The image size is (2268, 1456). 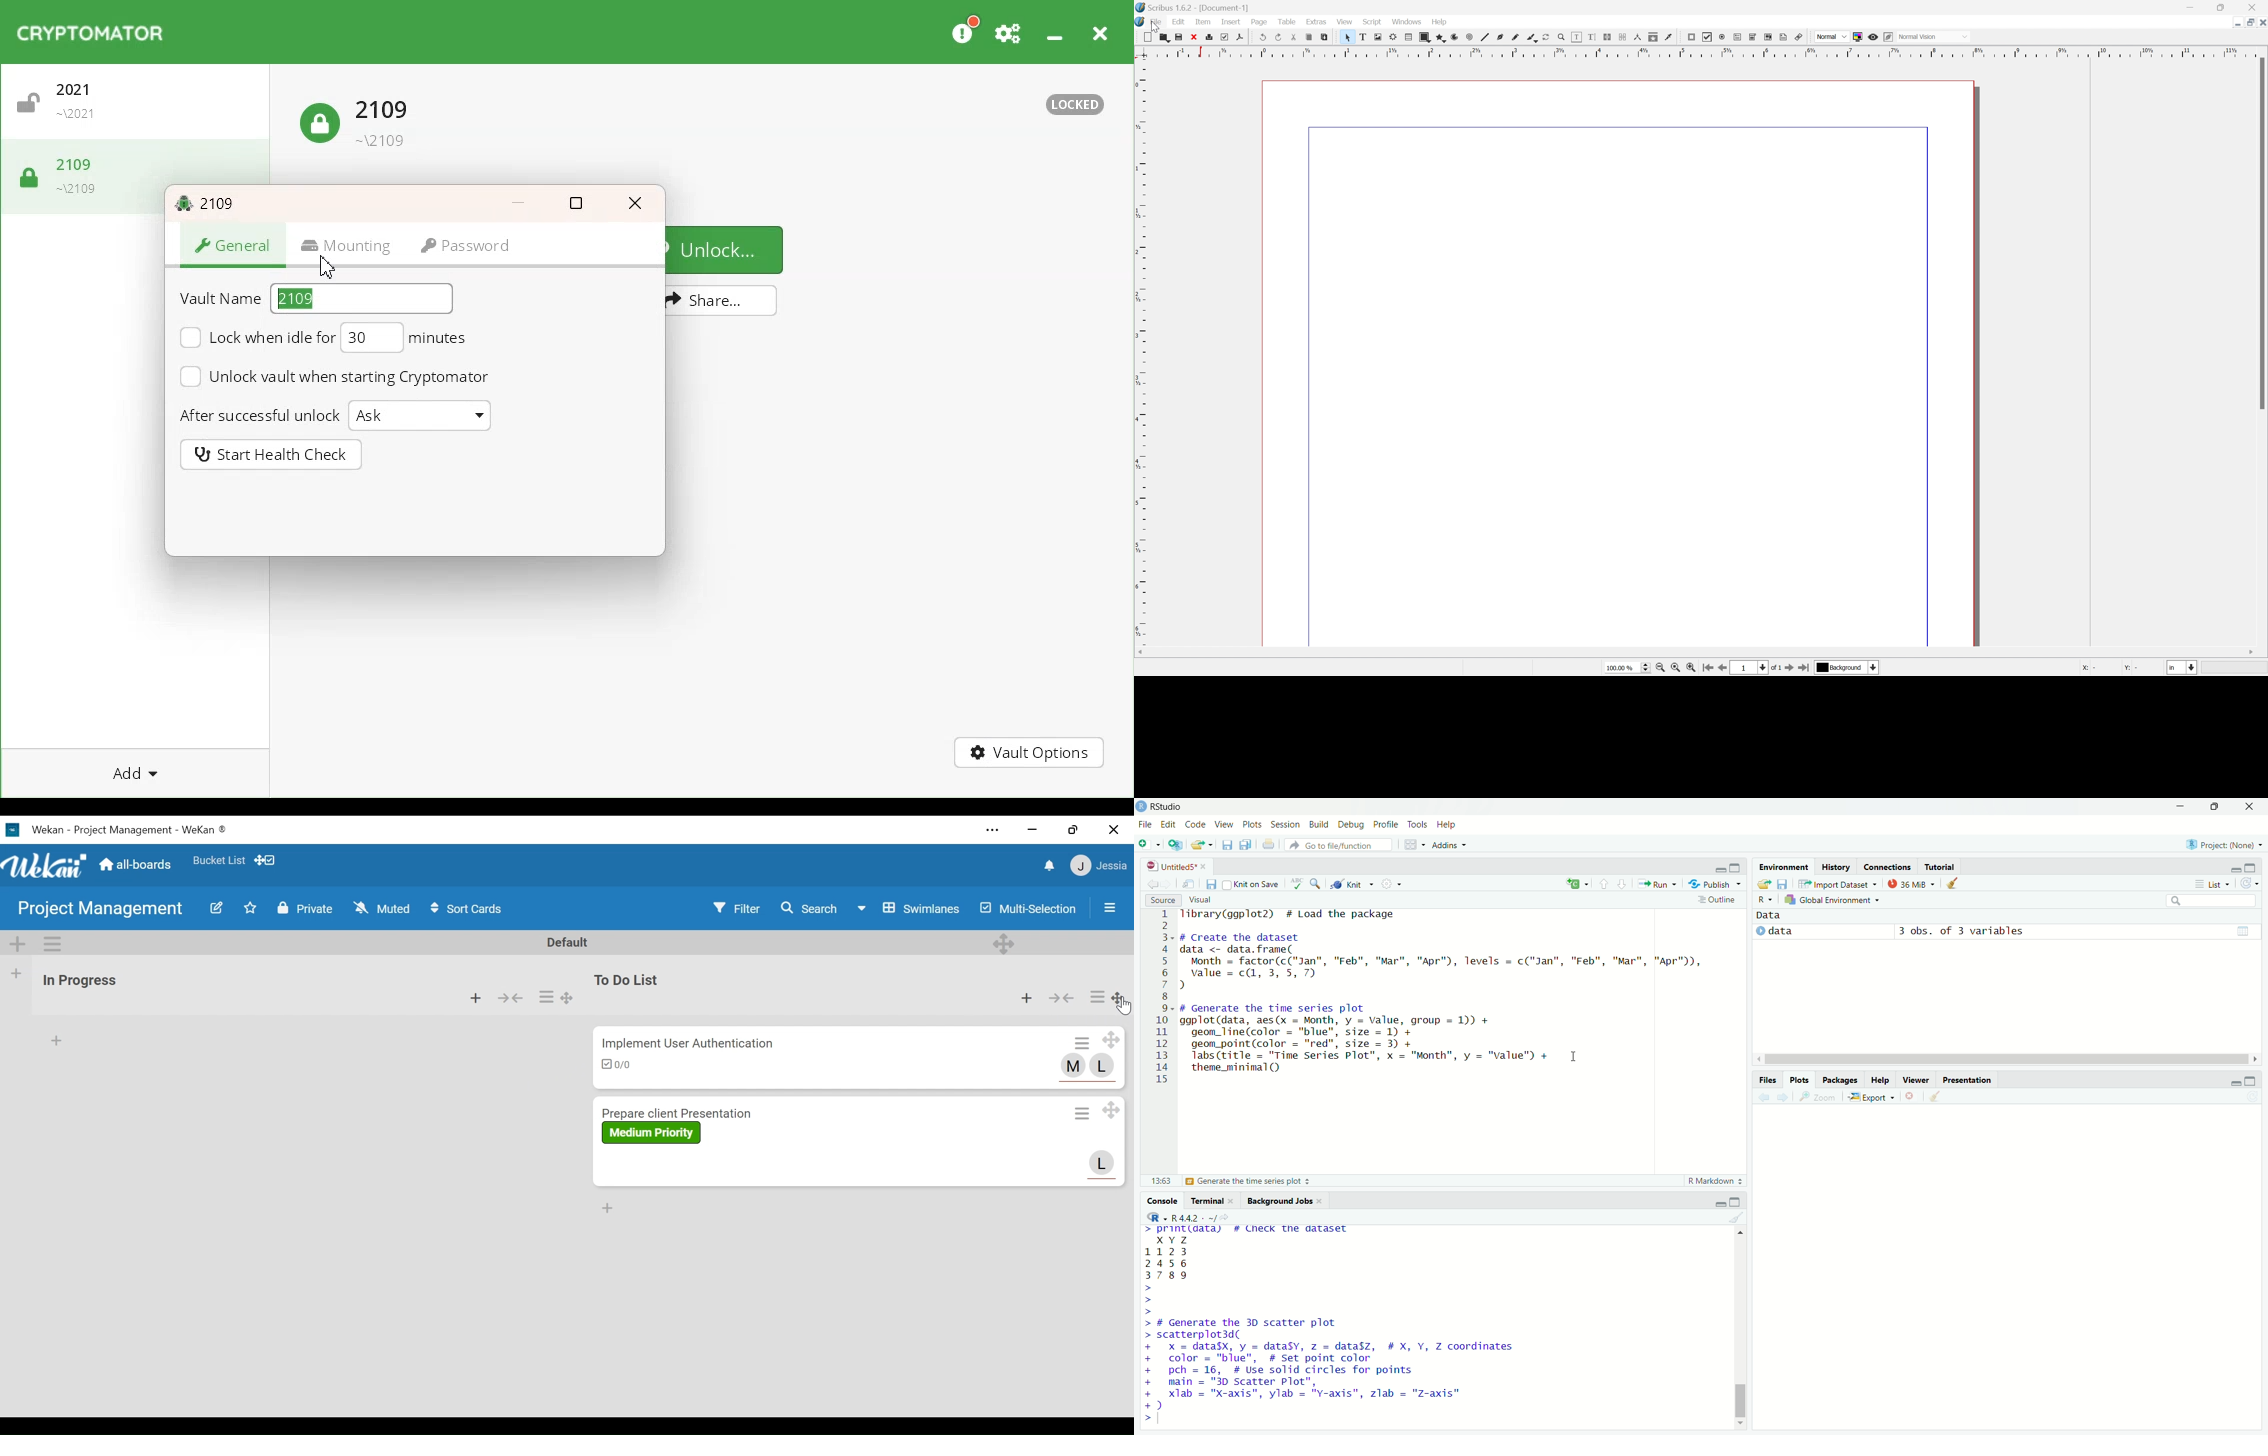 What do you see at coordinates (1166, 884) in the screenshot?
I see `go forward to next source location` at bounding box center [1166, 884].